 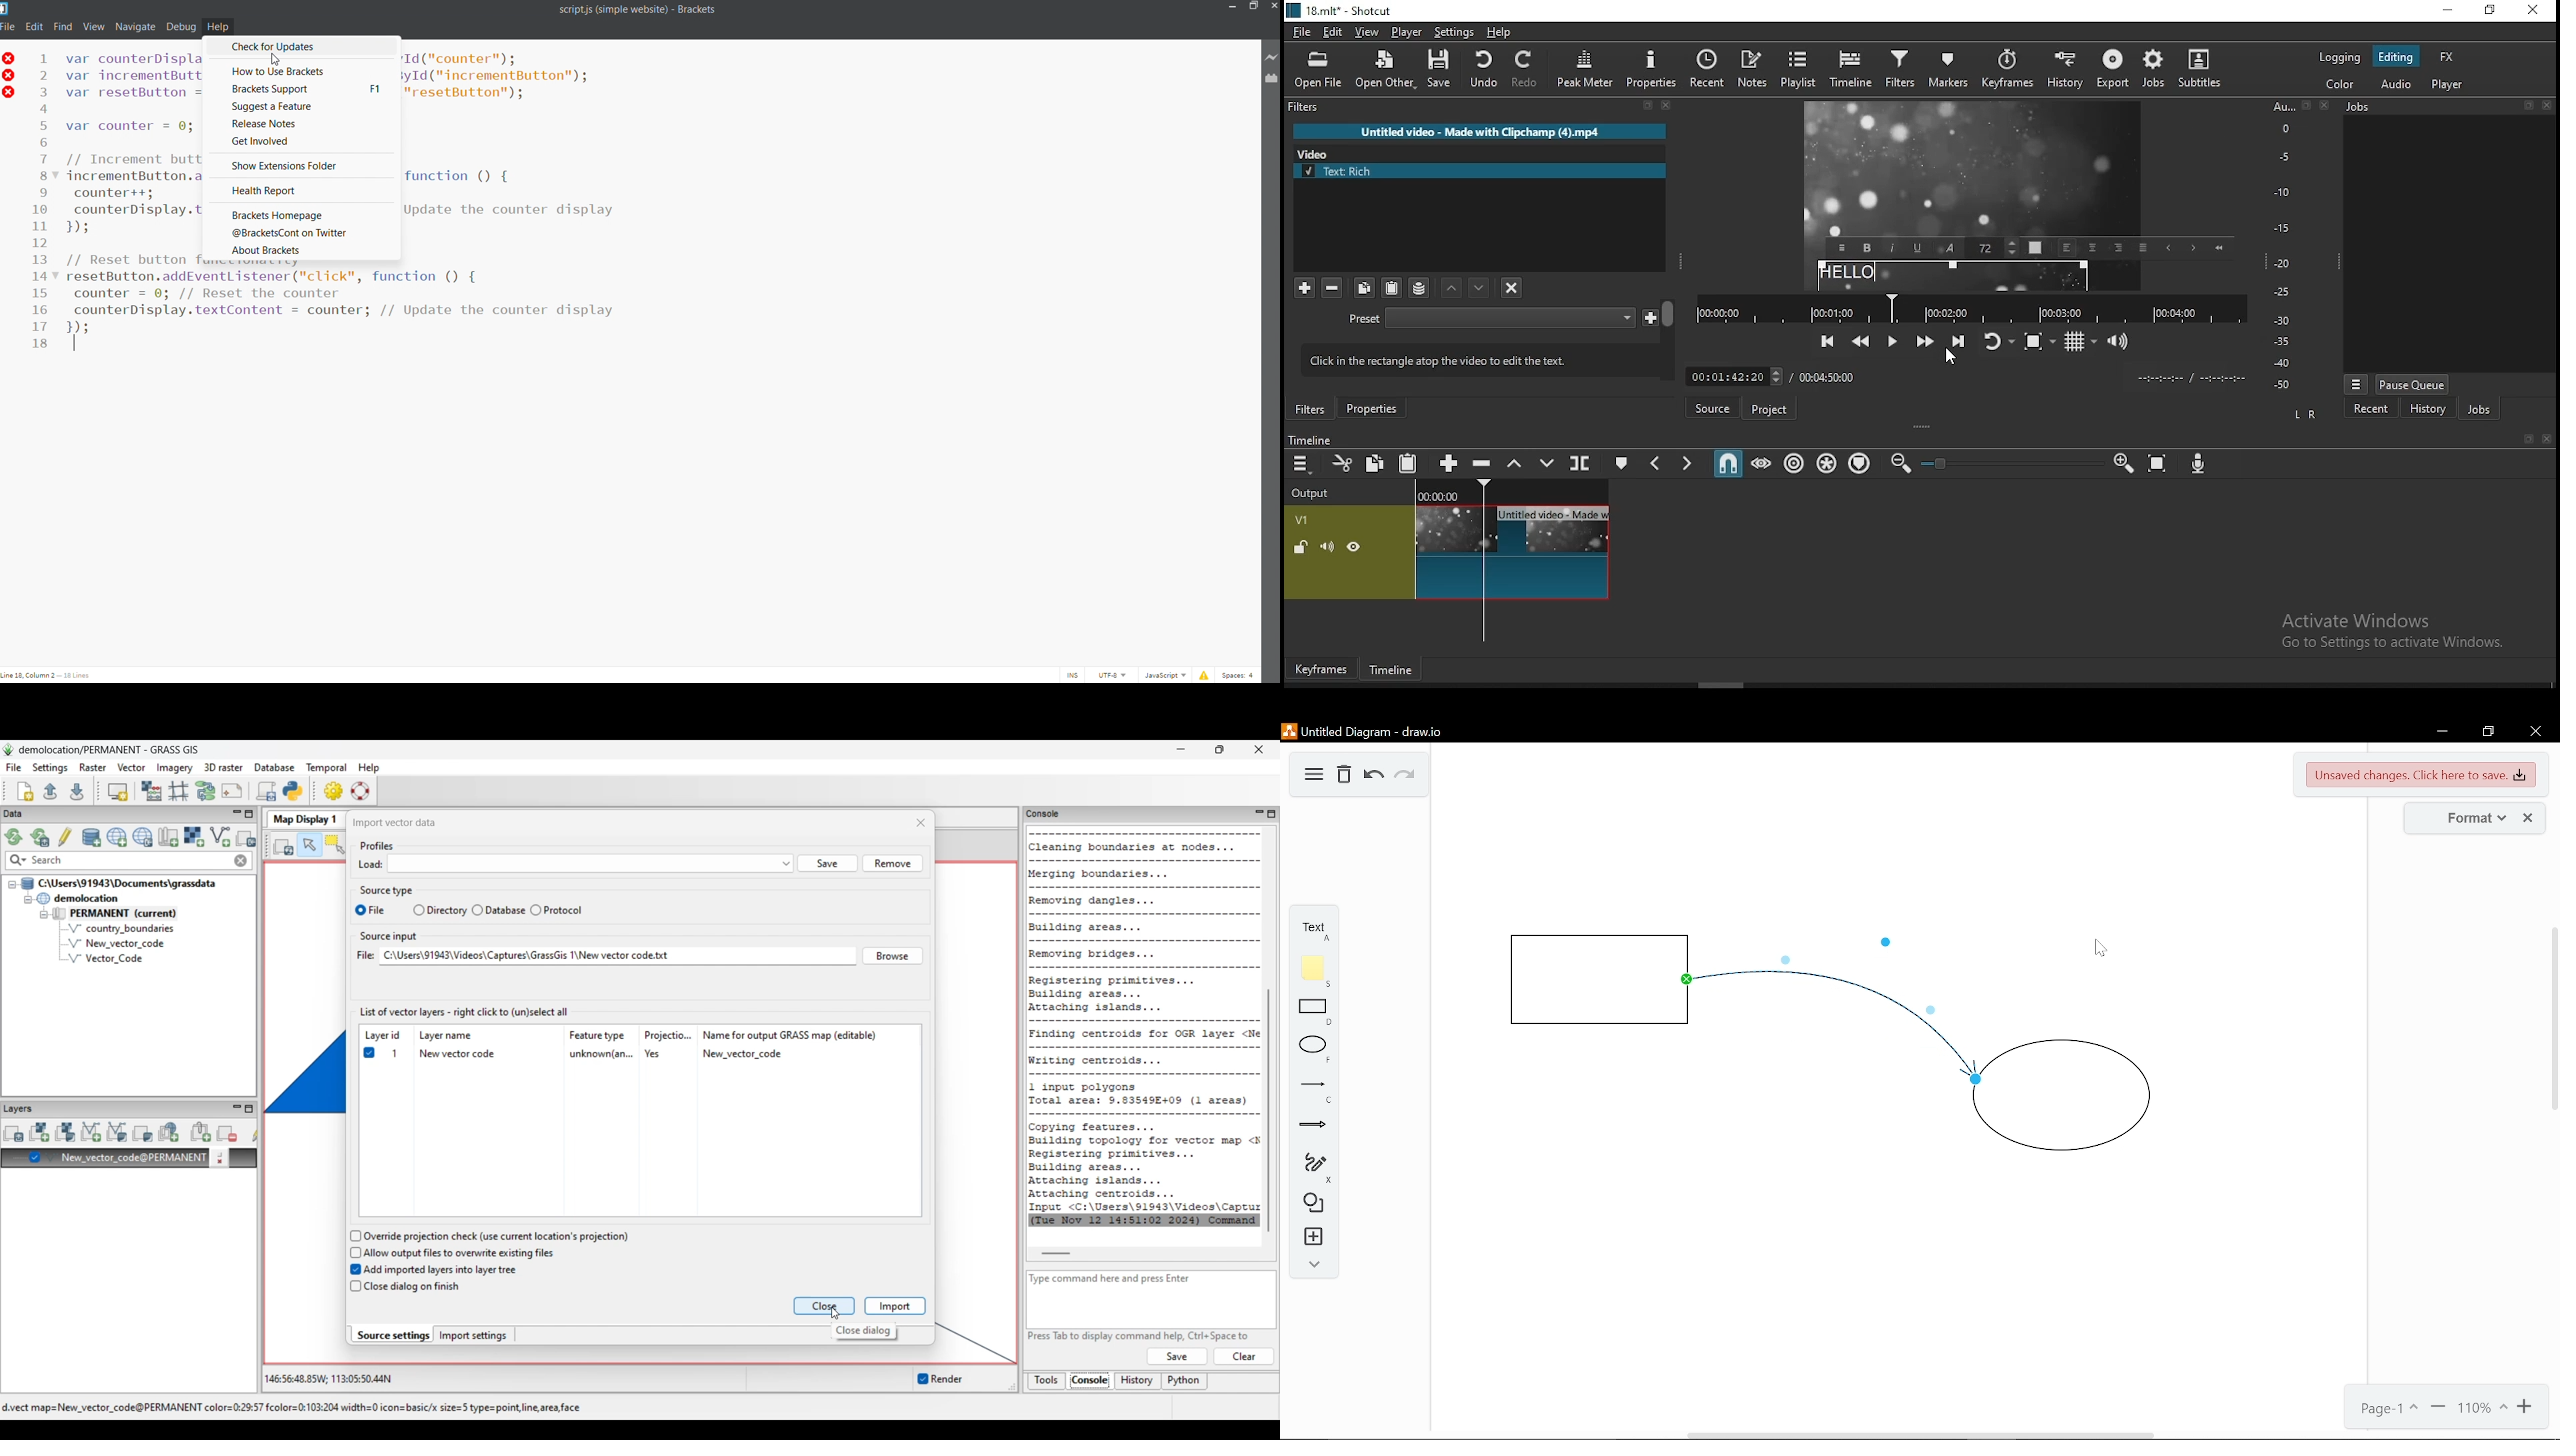 I want to click on Cursor, so click(x=2094, y=947).